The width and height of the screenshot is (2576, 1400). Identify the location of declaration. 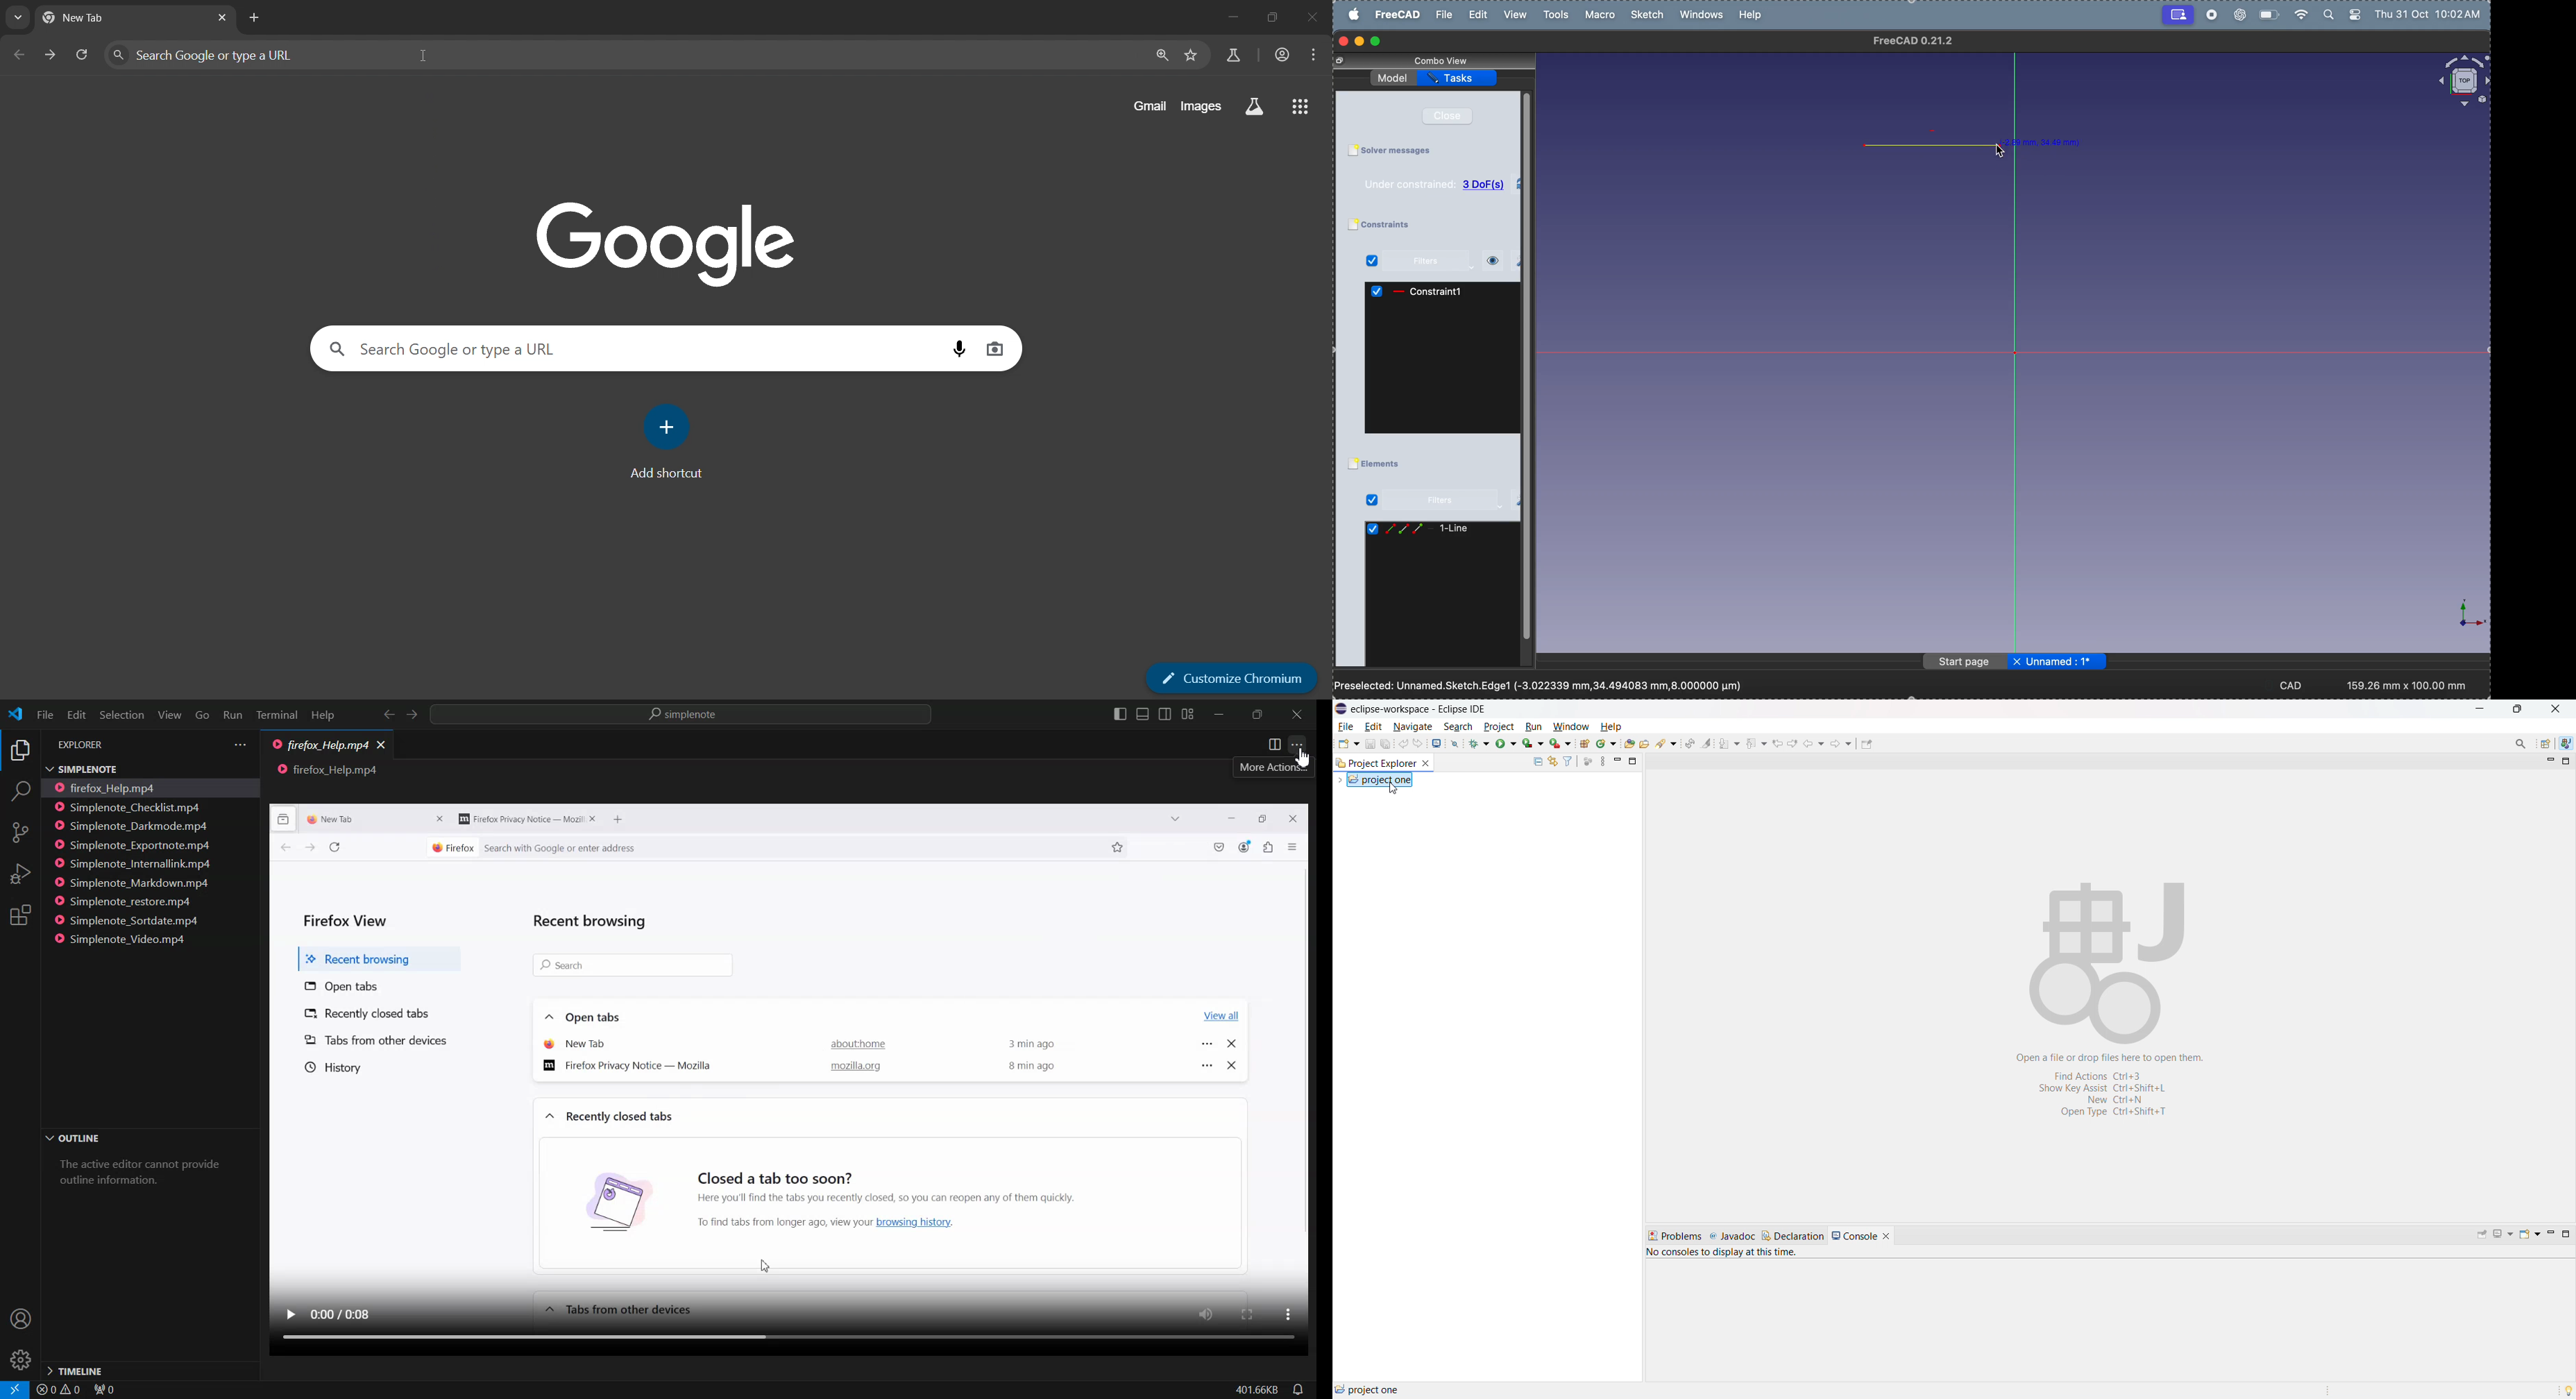
(1793, 1236).